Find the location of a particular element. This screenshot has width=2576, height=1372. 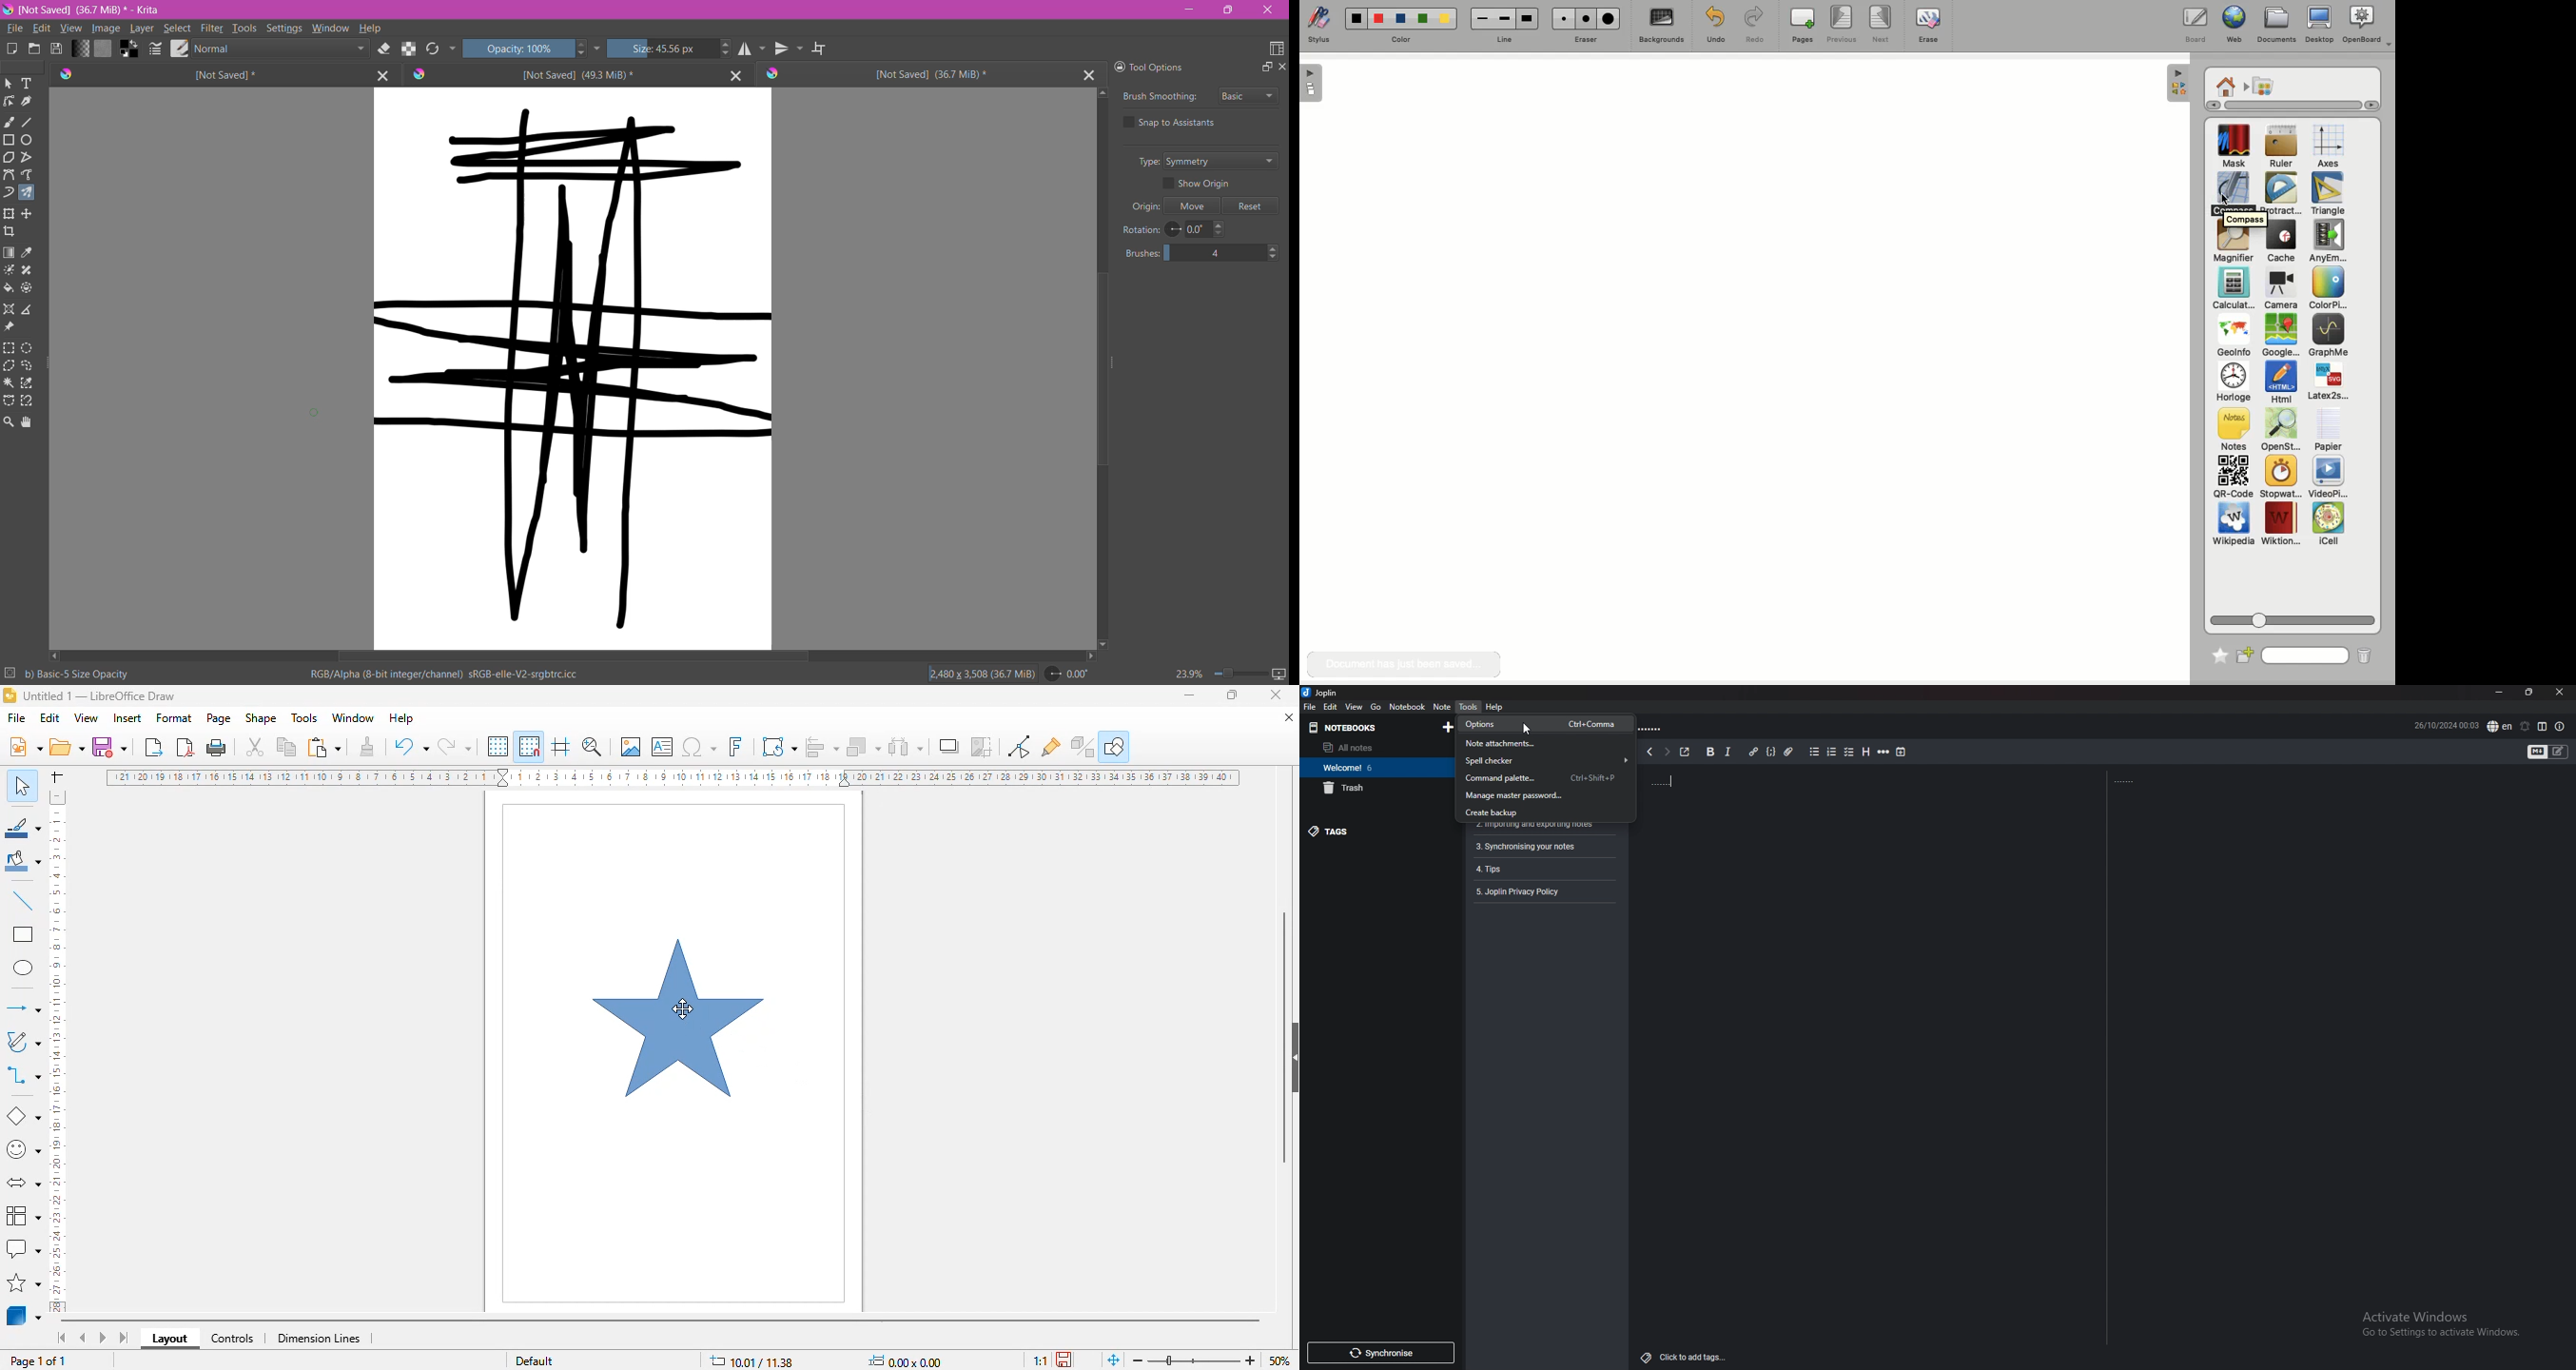

maximize is located at coordinates (1232, 695).